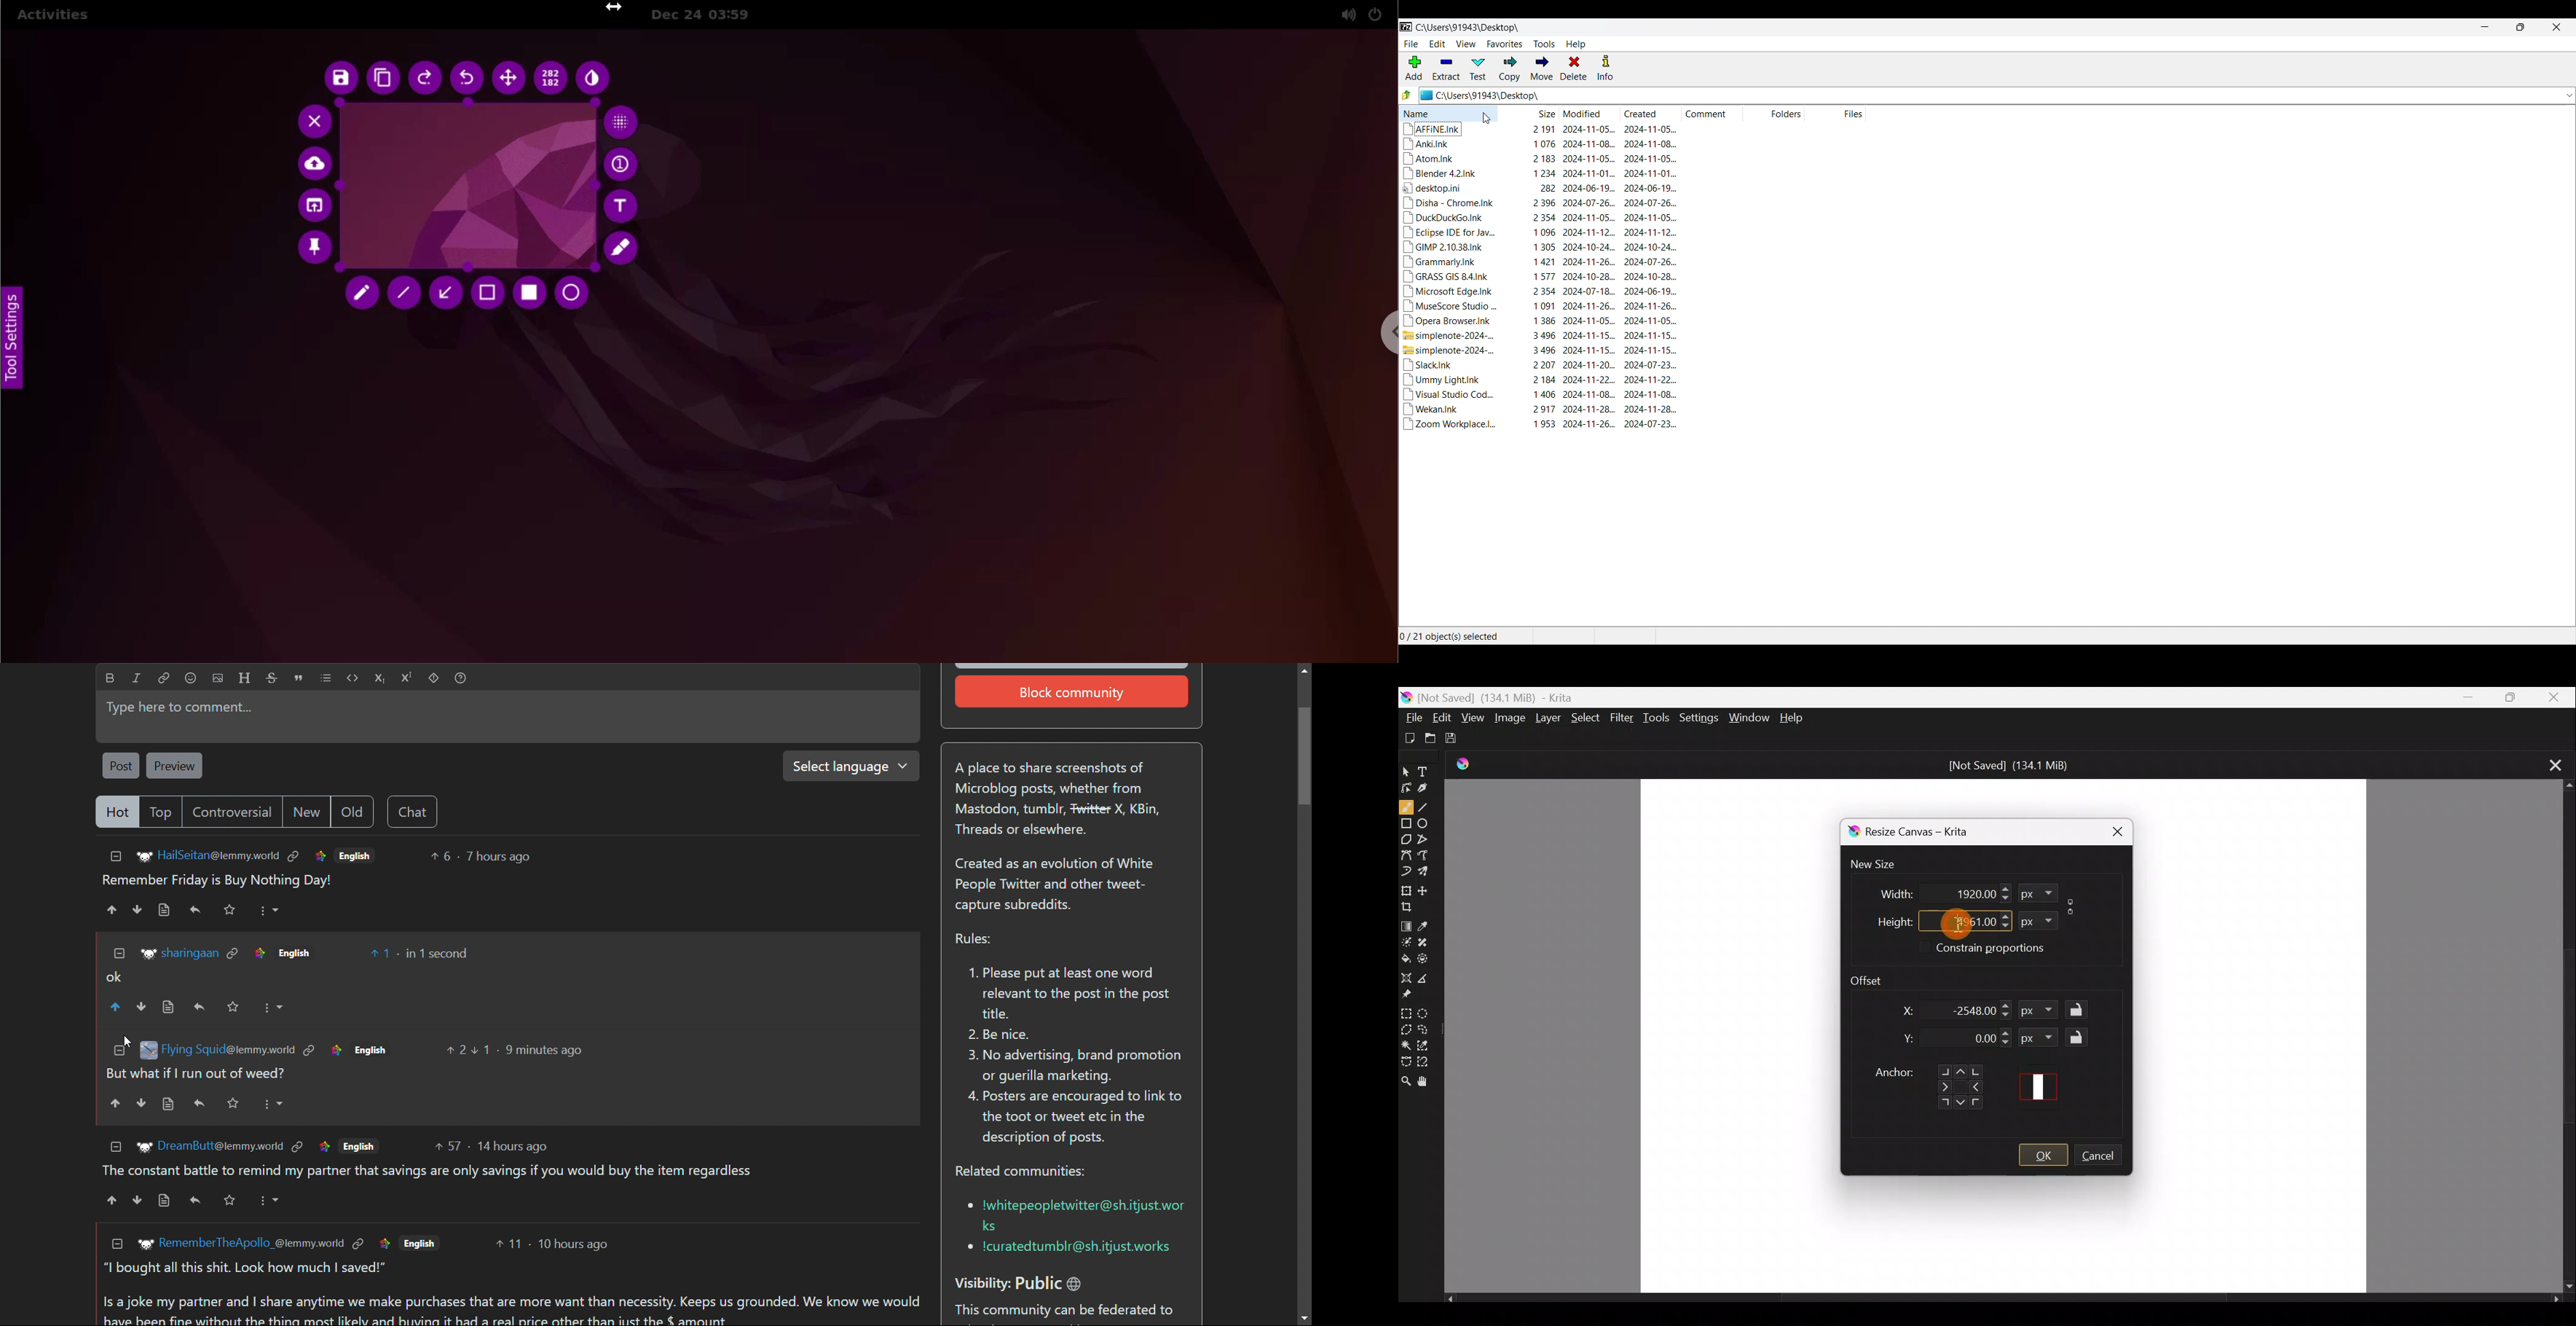 The height and width of the screenshot is (1344, 2576). Describe the element at coordinates (1988, 95) in the screenshot. I see `C:\Users\91943\Desktop\` at that location.